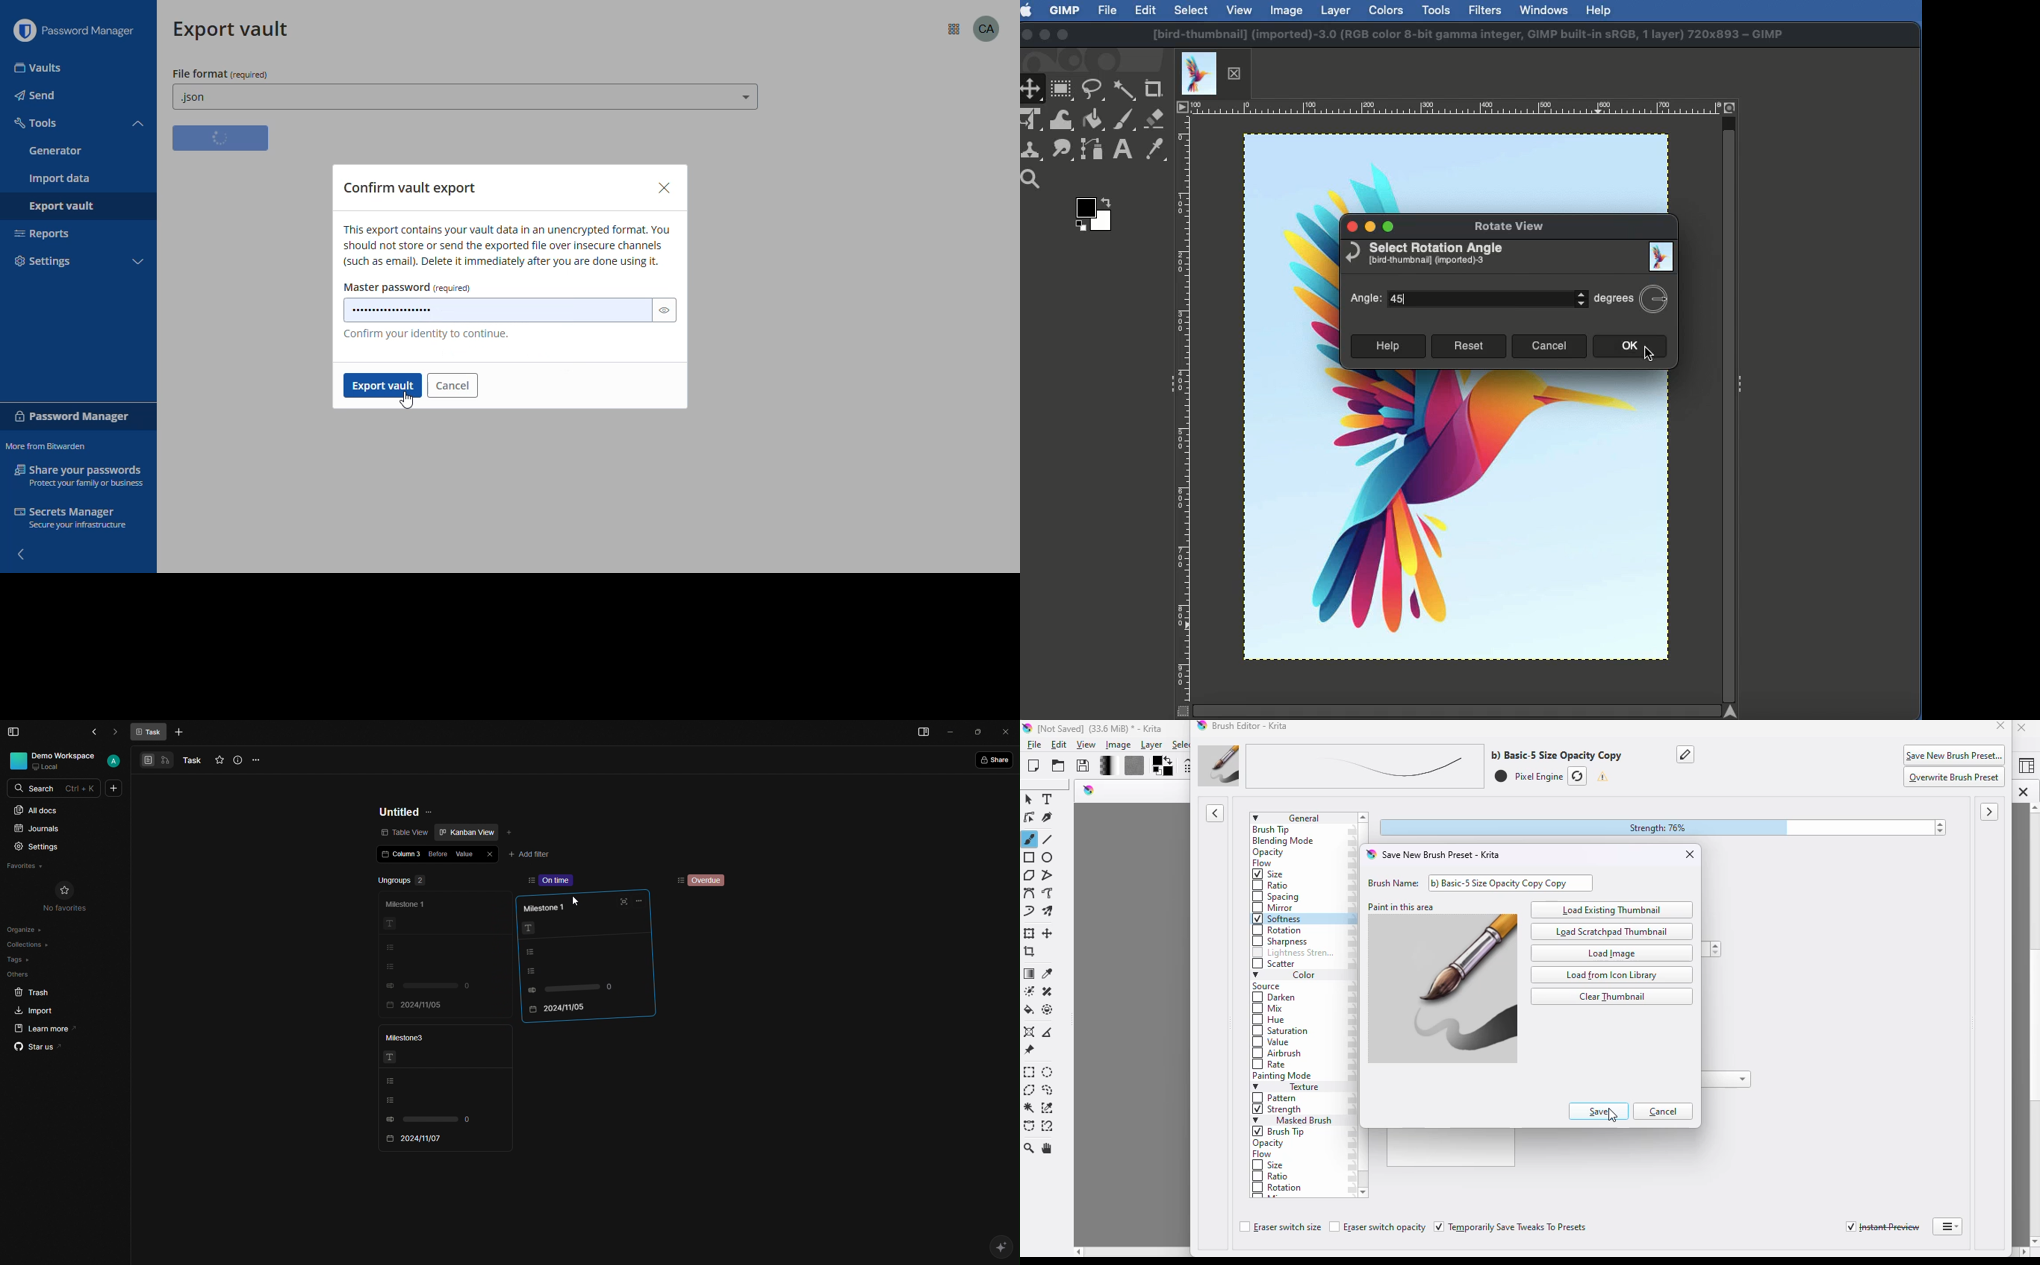 The width and height of the screenshot is (2044, 1288). I want to click on multibrush tool, so click(1050, 912).